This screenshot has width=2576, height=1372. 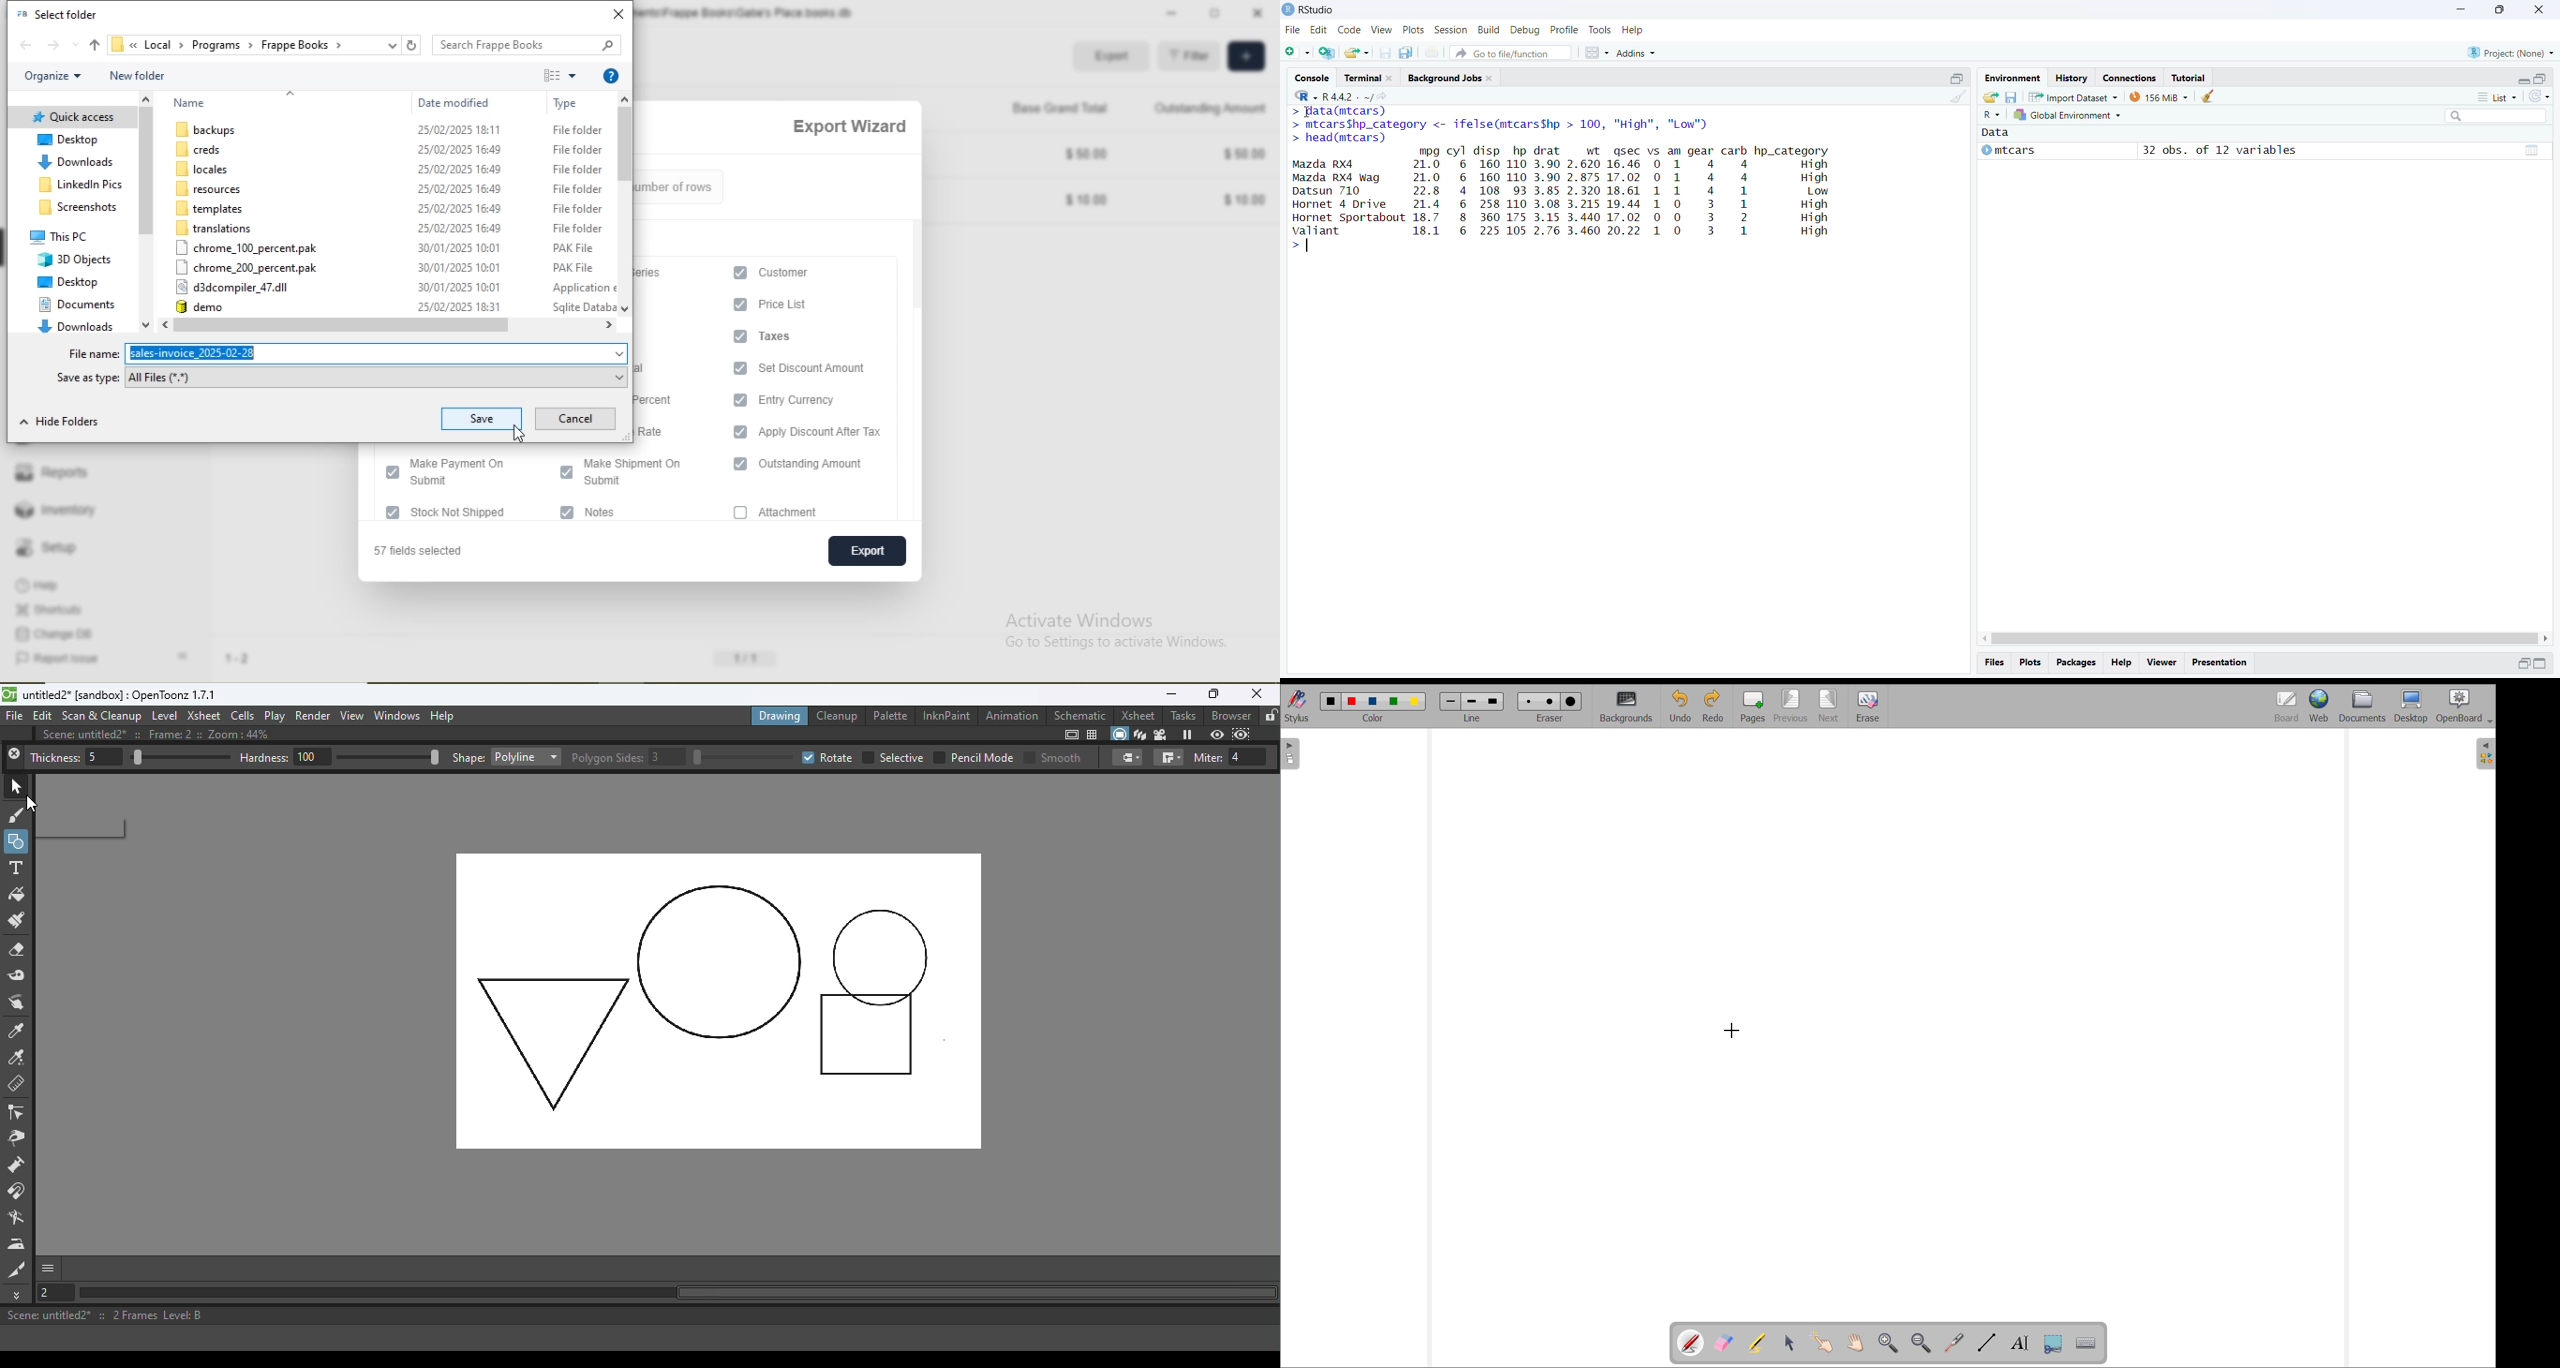 I want to click on Clear console (Ctrl +L), so click(x=2208, y=97).